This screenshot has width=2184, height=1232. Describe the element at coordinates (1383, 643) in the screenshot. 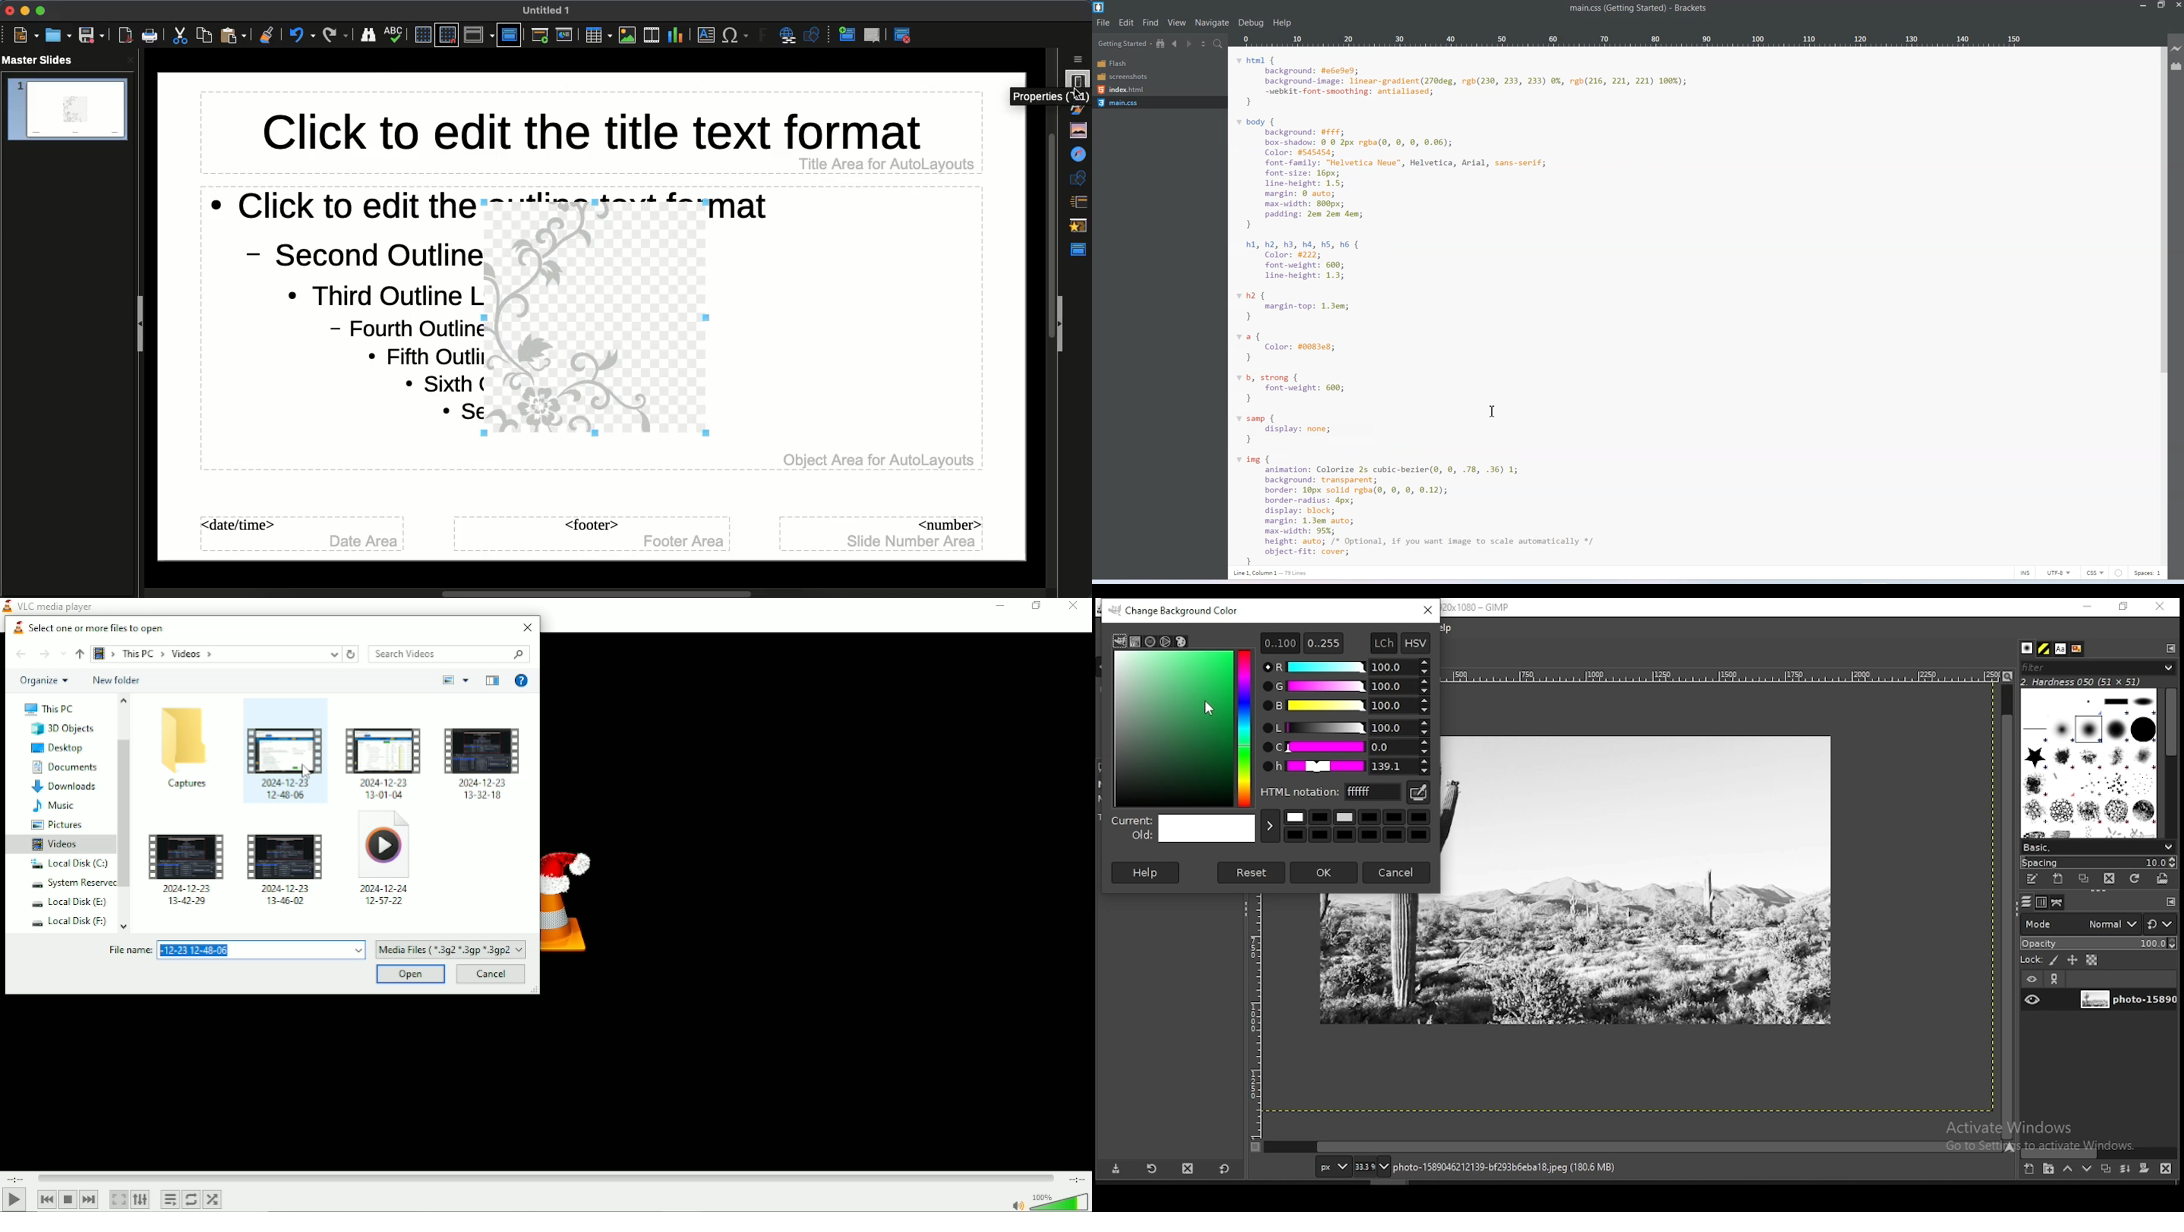

I see `lch` at that location.